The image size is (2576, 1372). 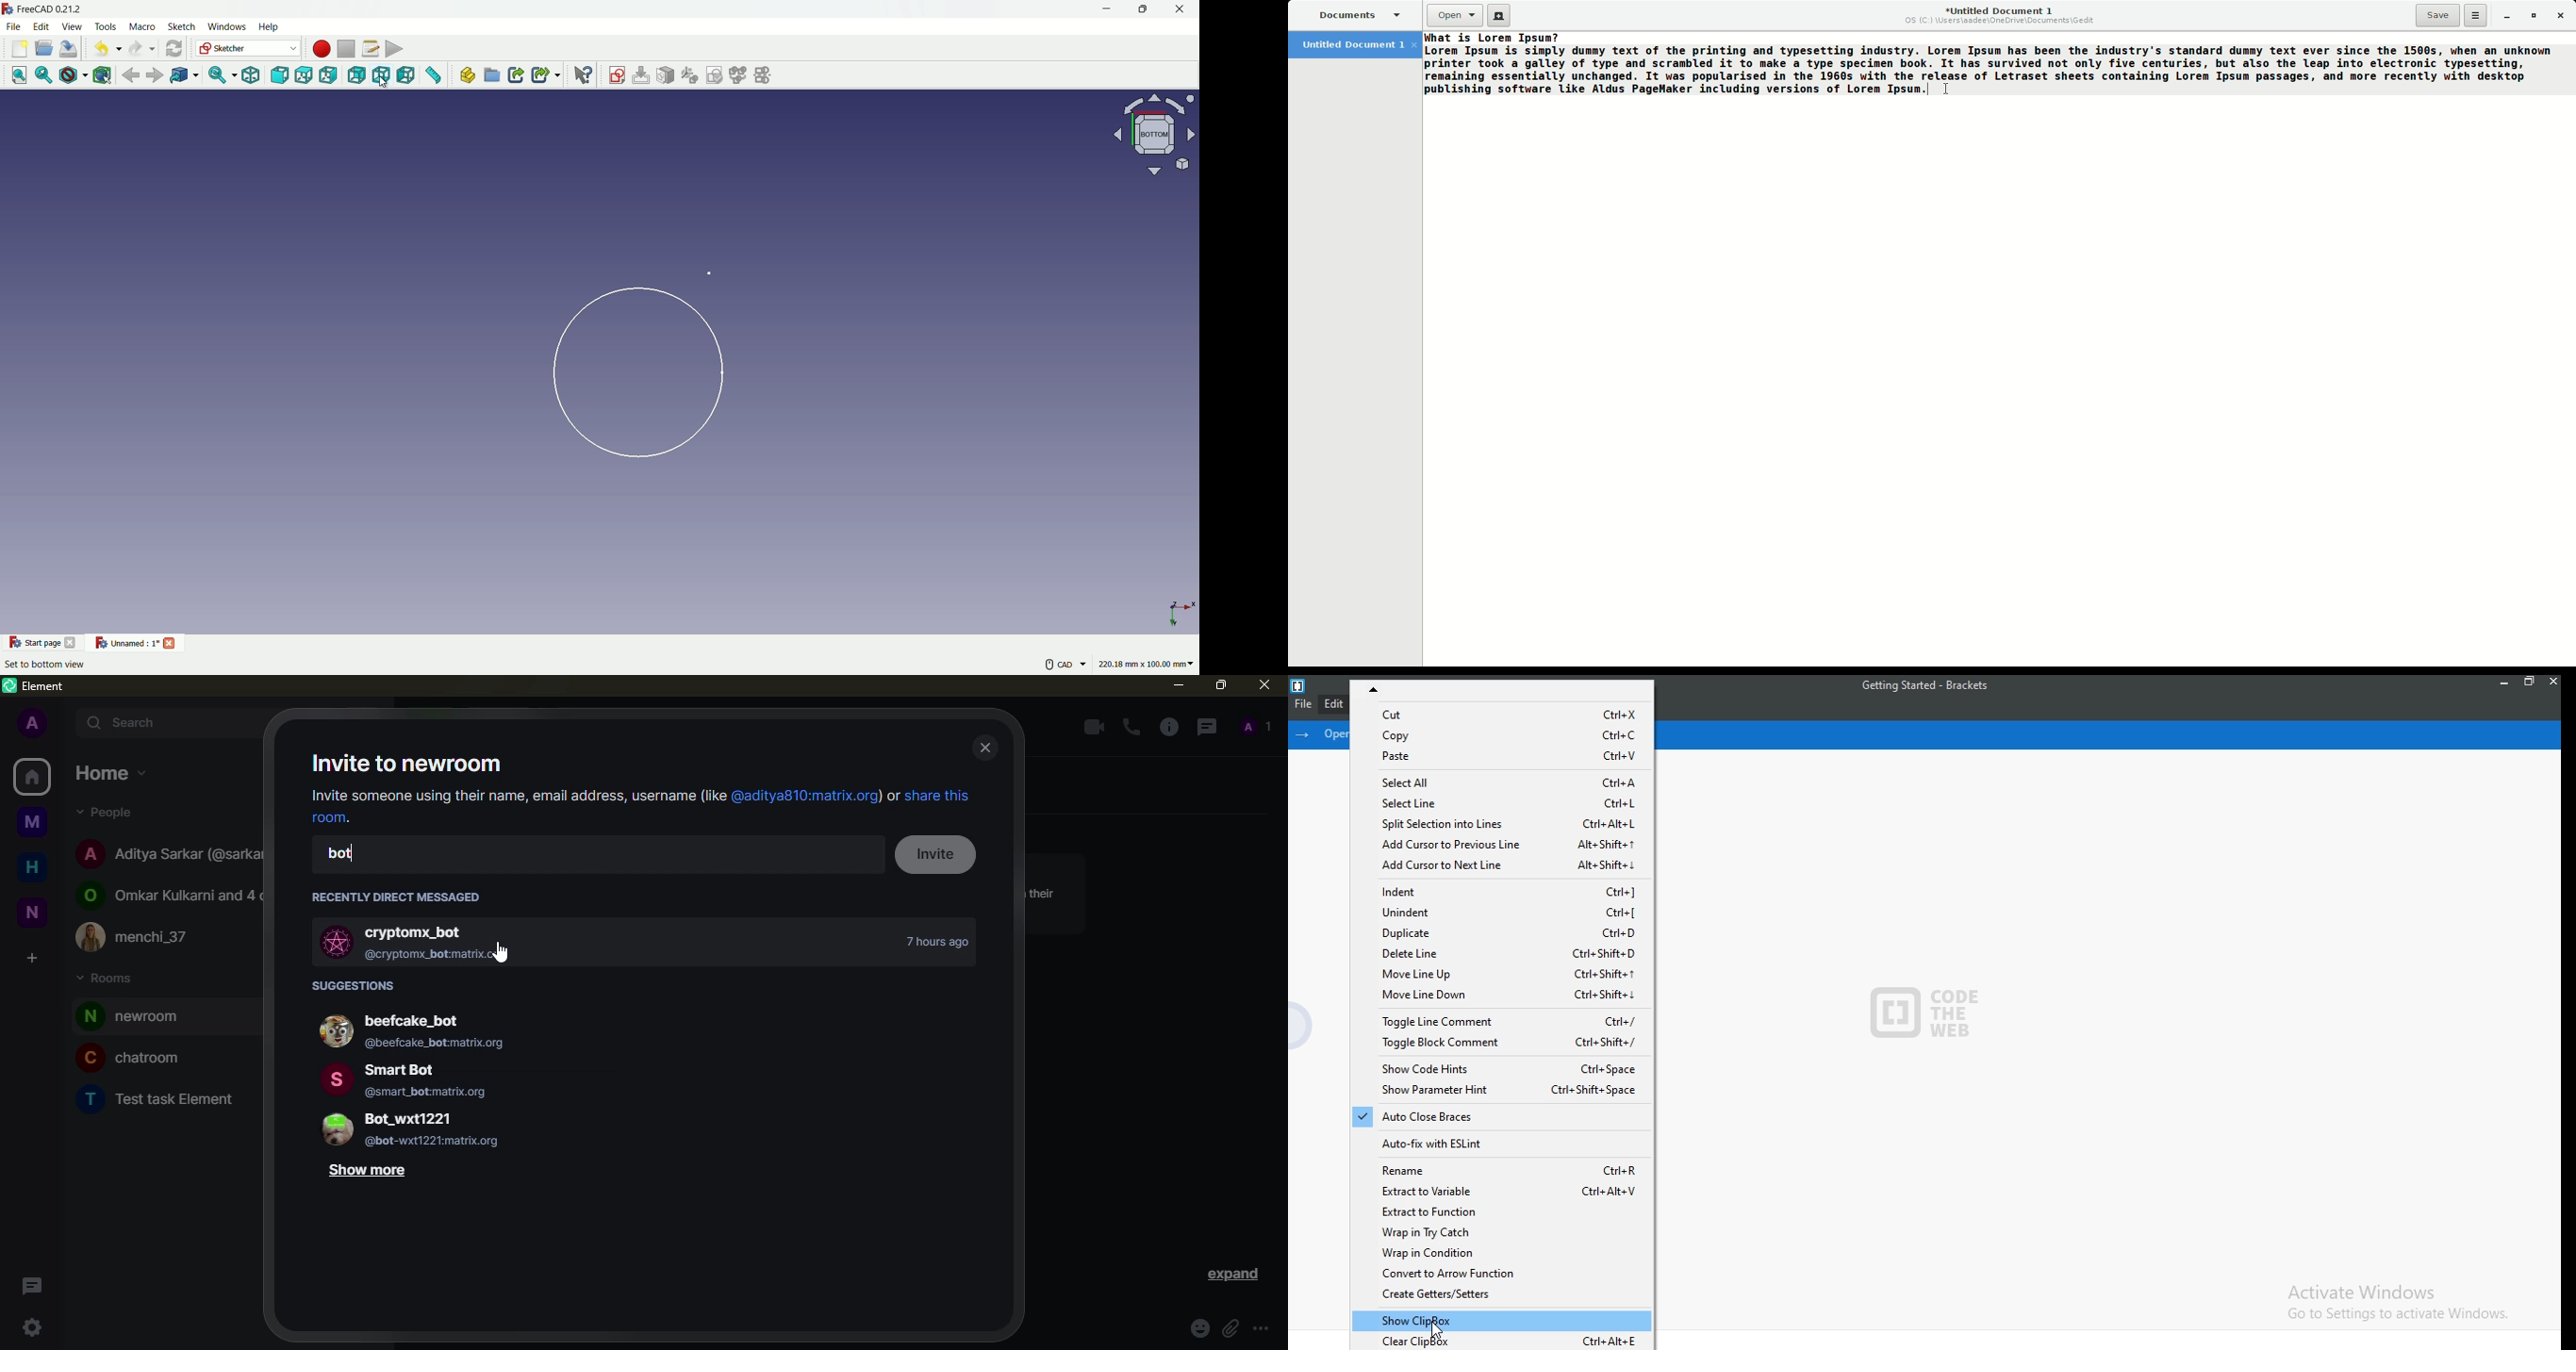 I want to click on show menu, so click(x=1302, y=1027).